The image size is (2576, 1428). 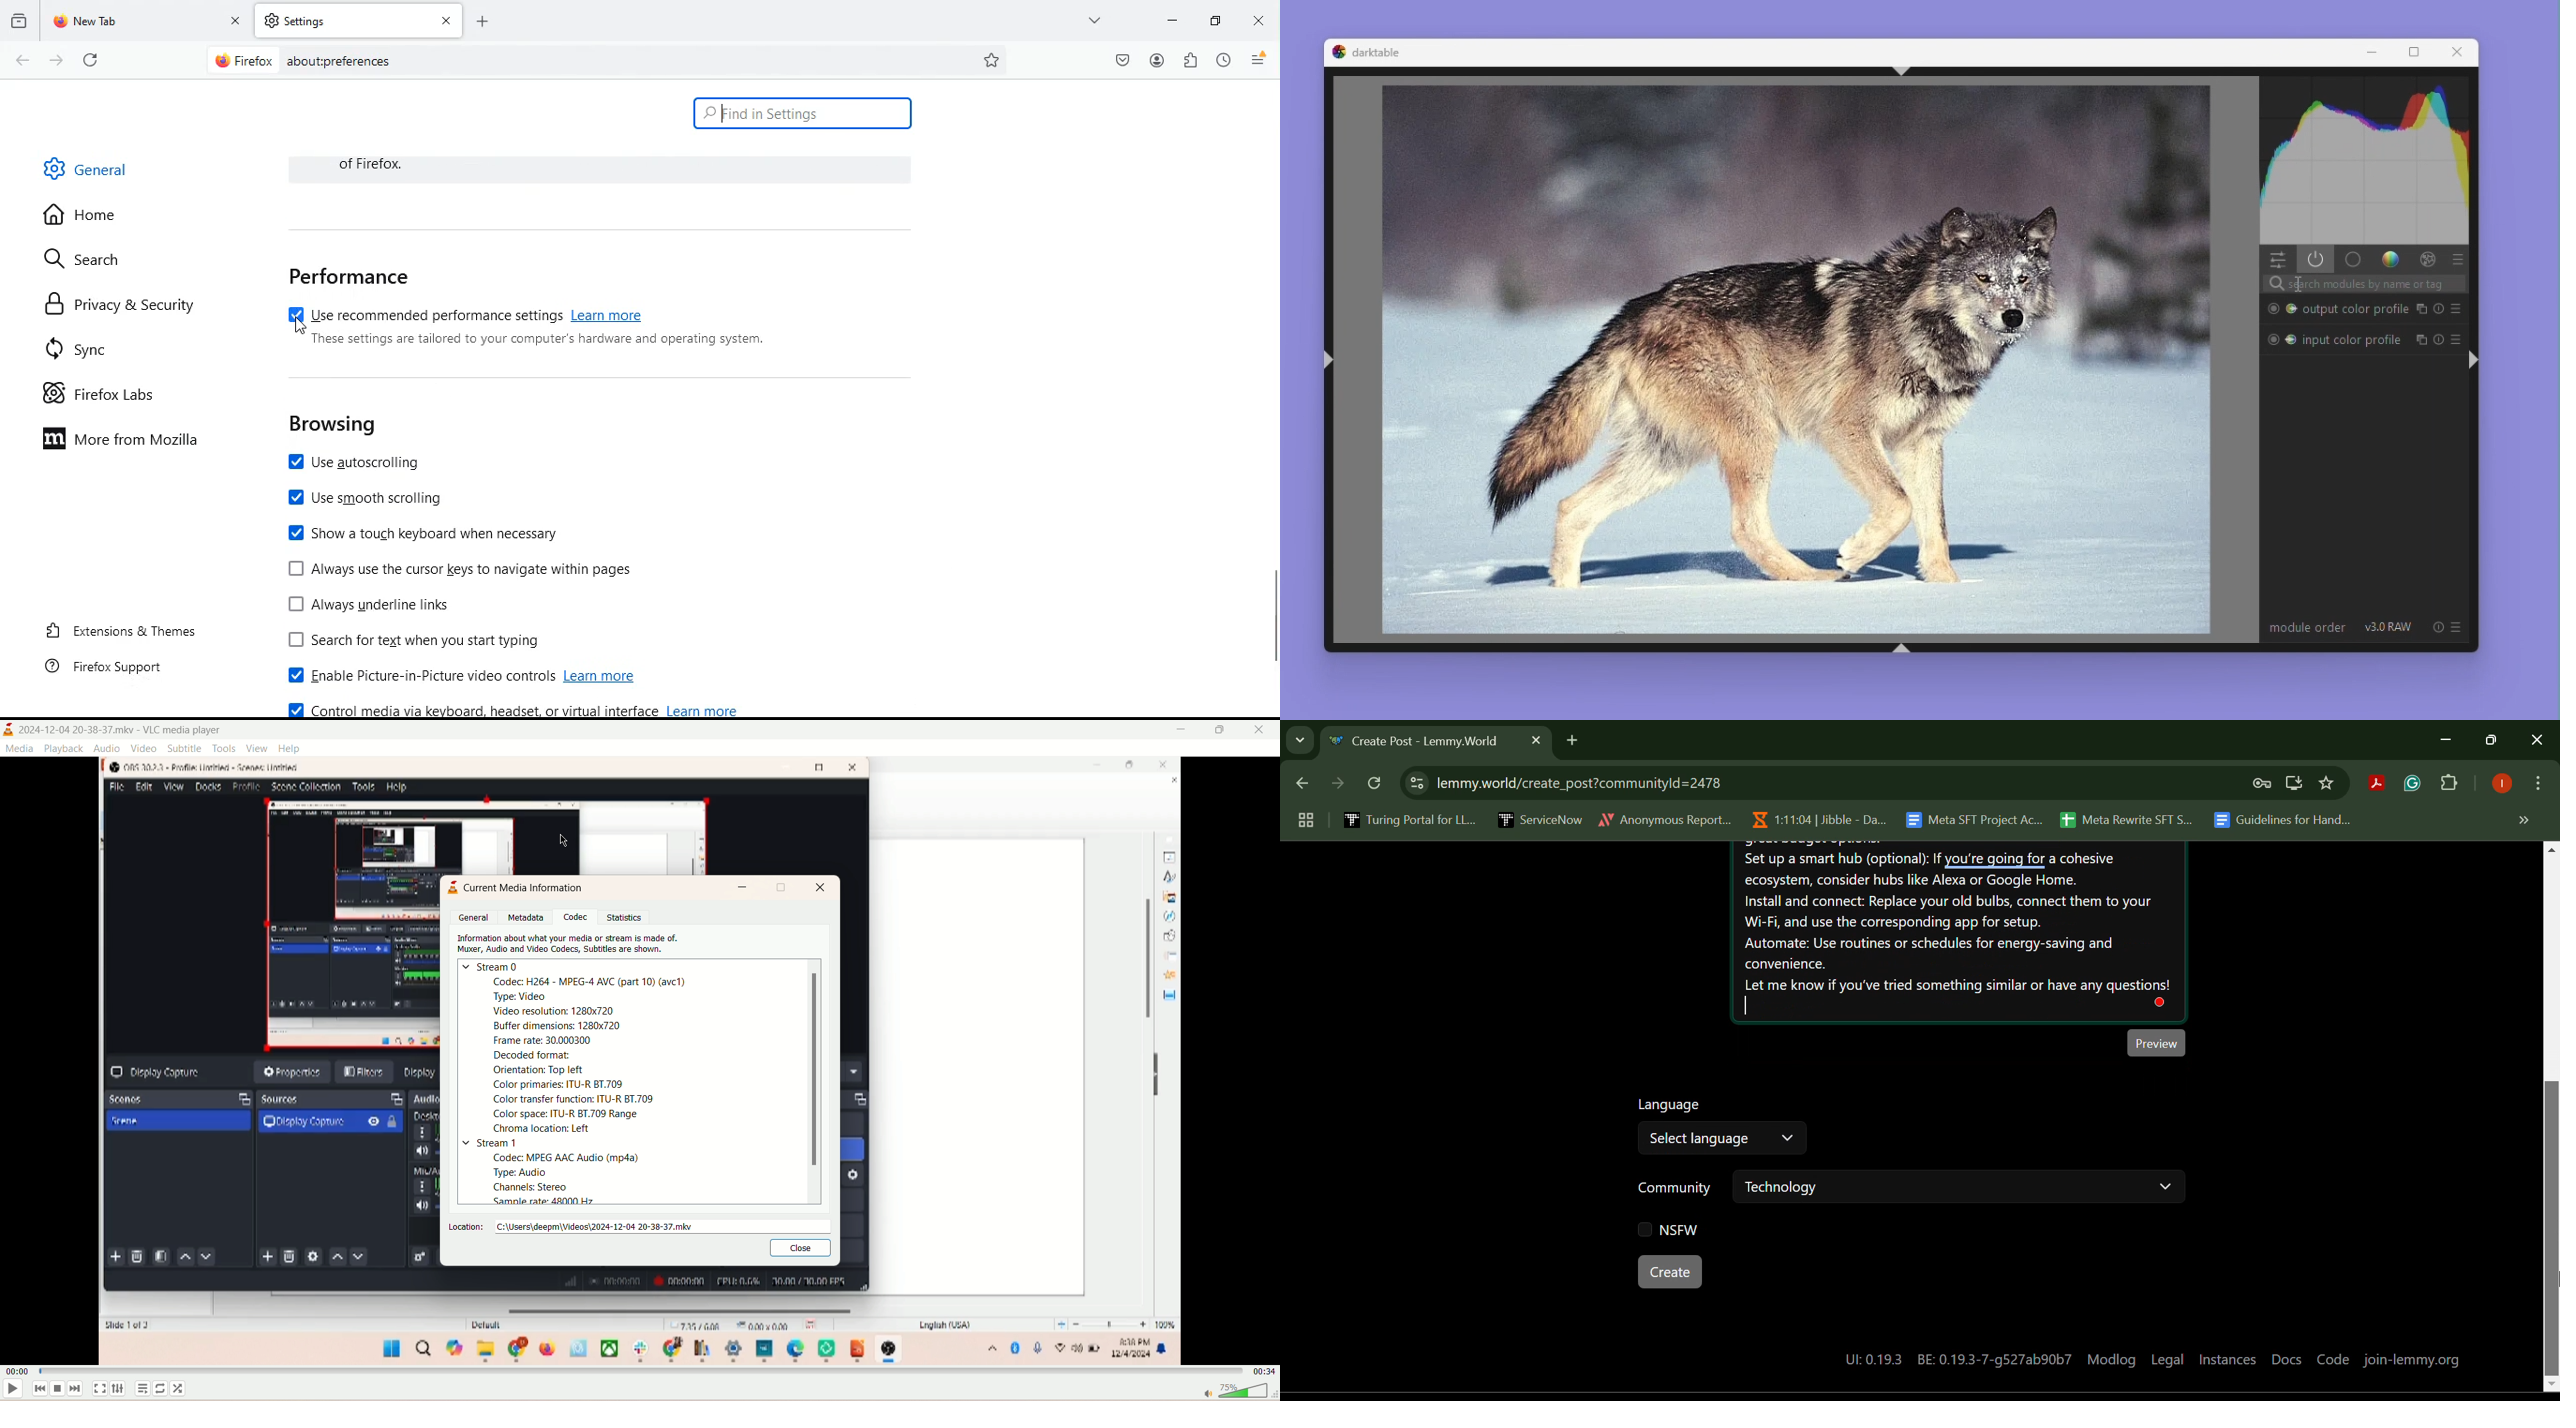 What do you see at coordinates (350, 276) in the screenshot?
I see `performance` at bounding box center [350, 276].